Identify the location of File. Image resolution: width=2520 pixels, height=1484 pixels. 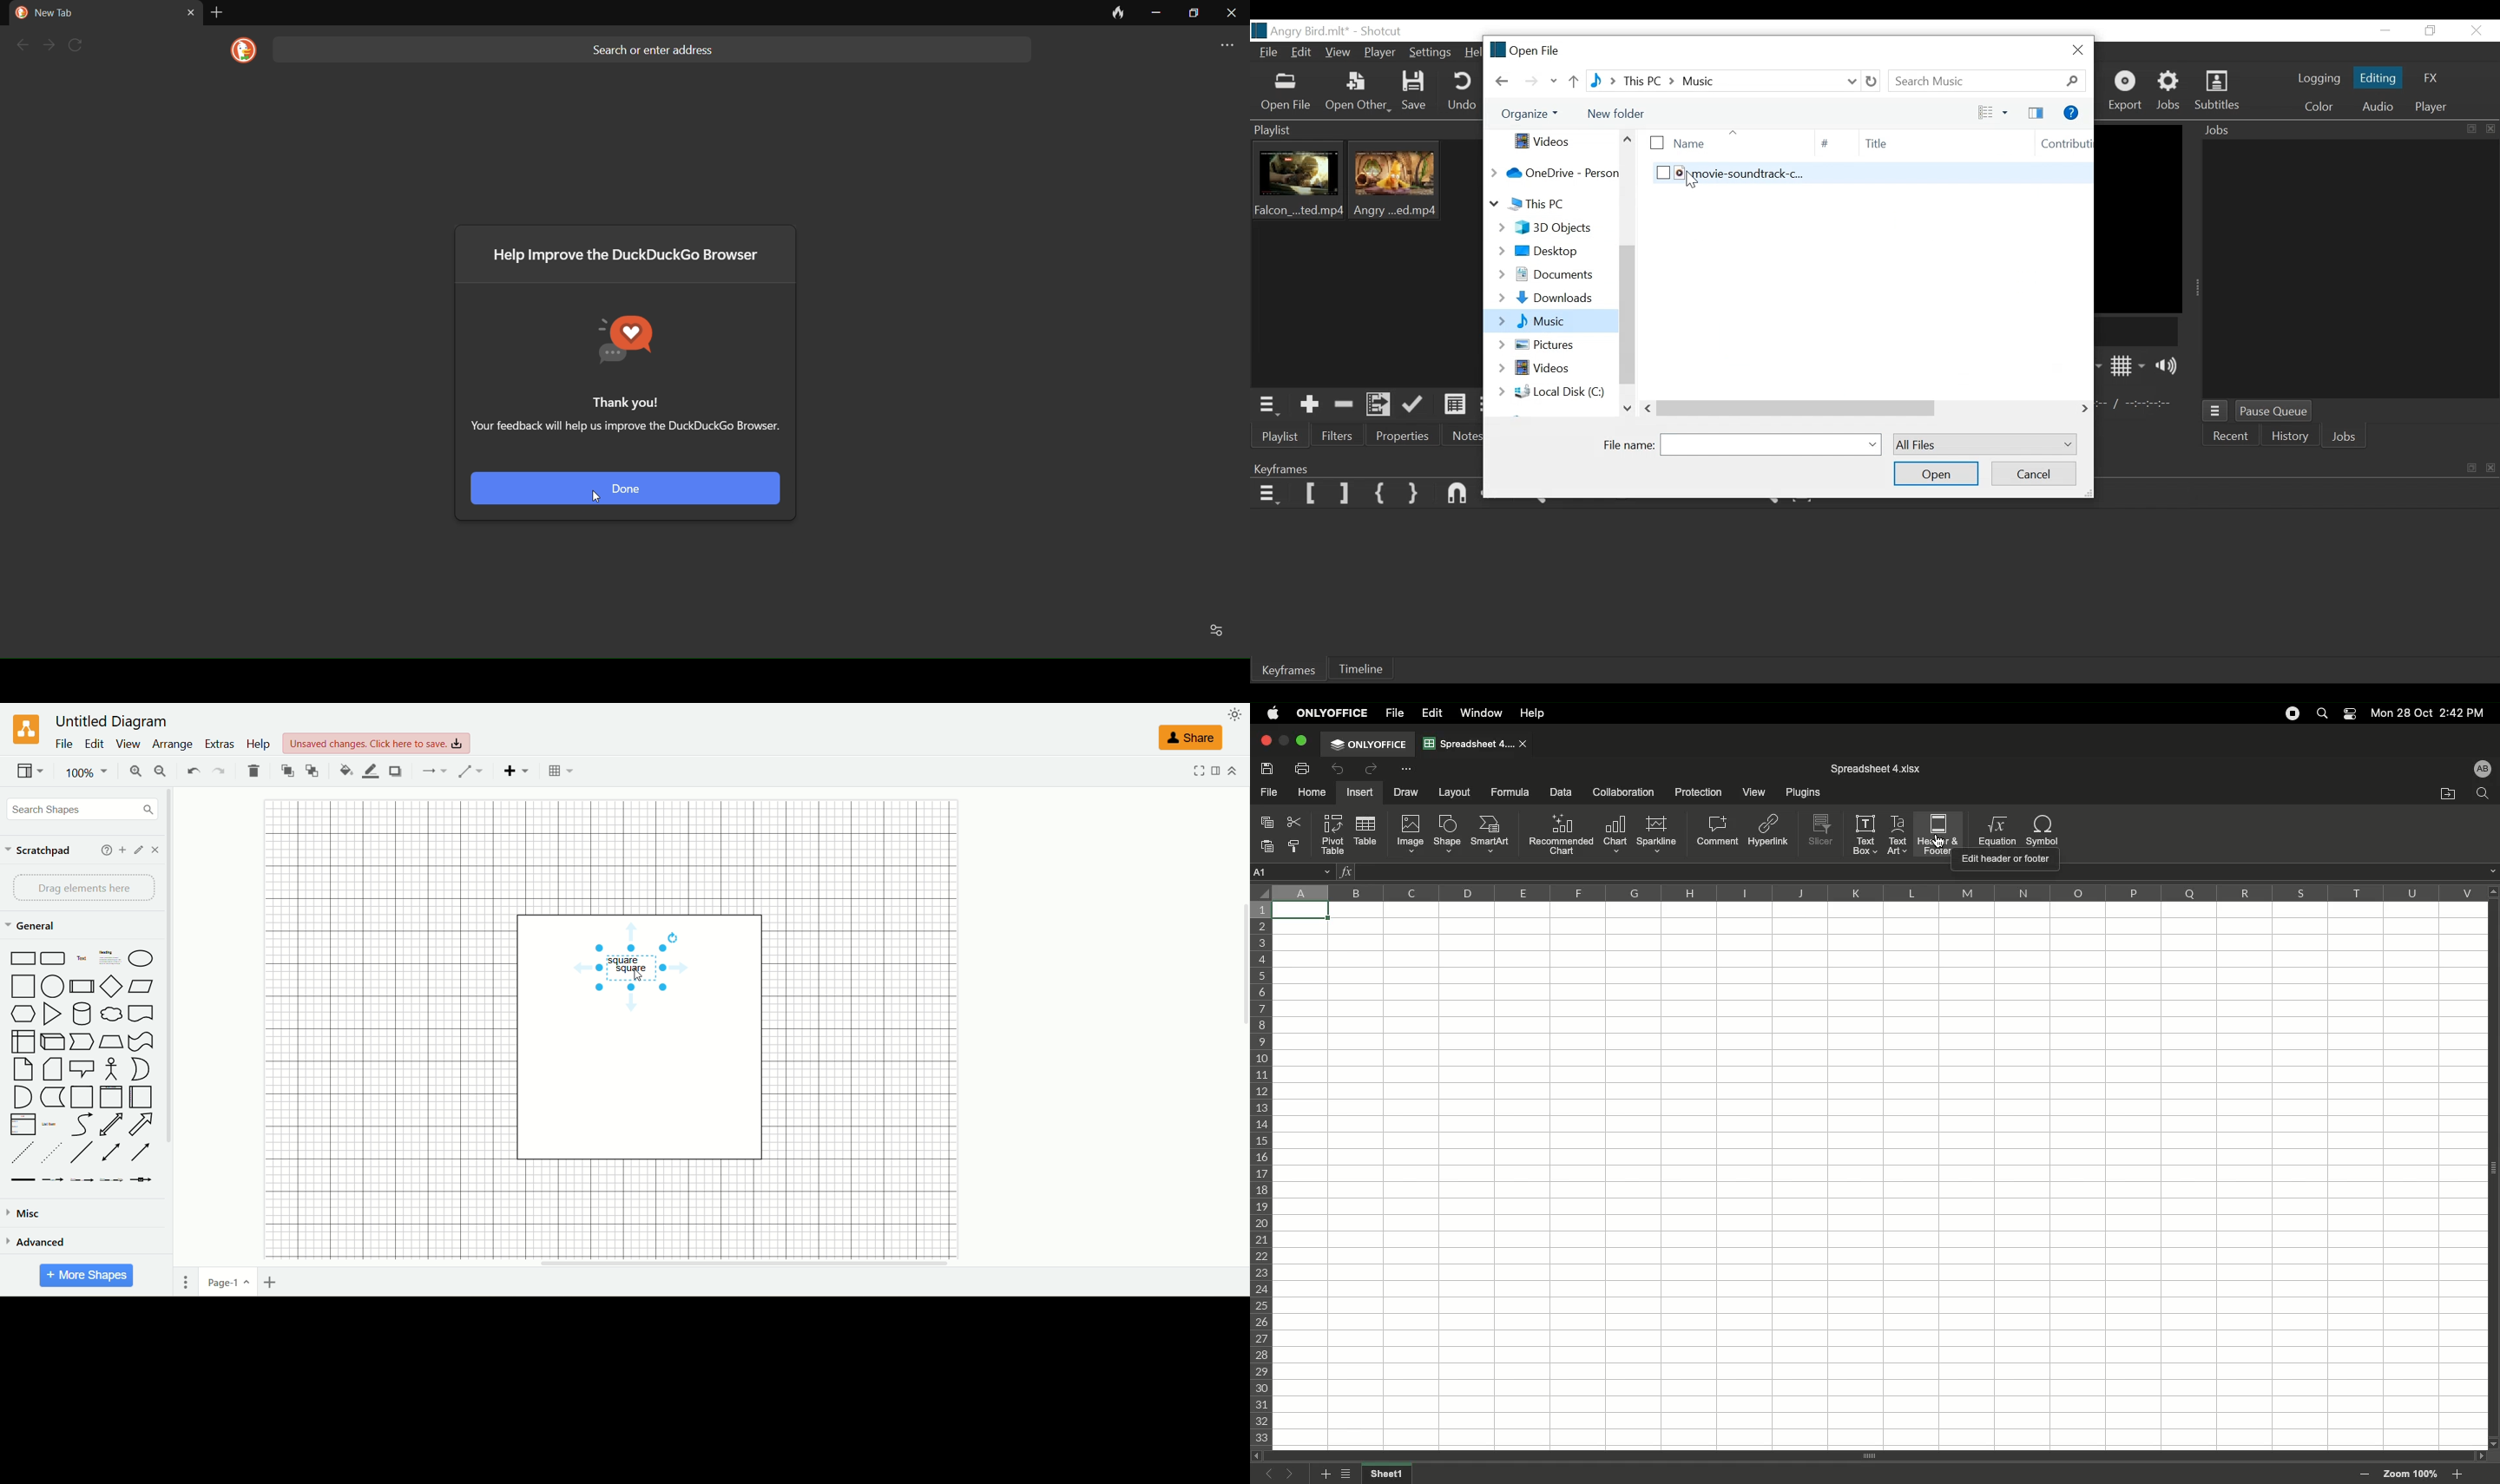
(1266, 53).